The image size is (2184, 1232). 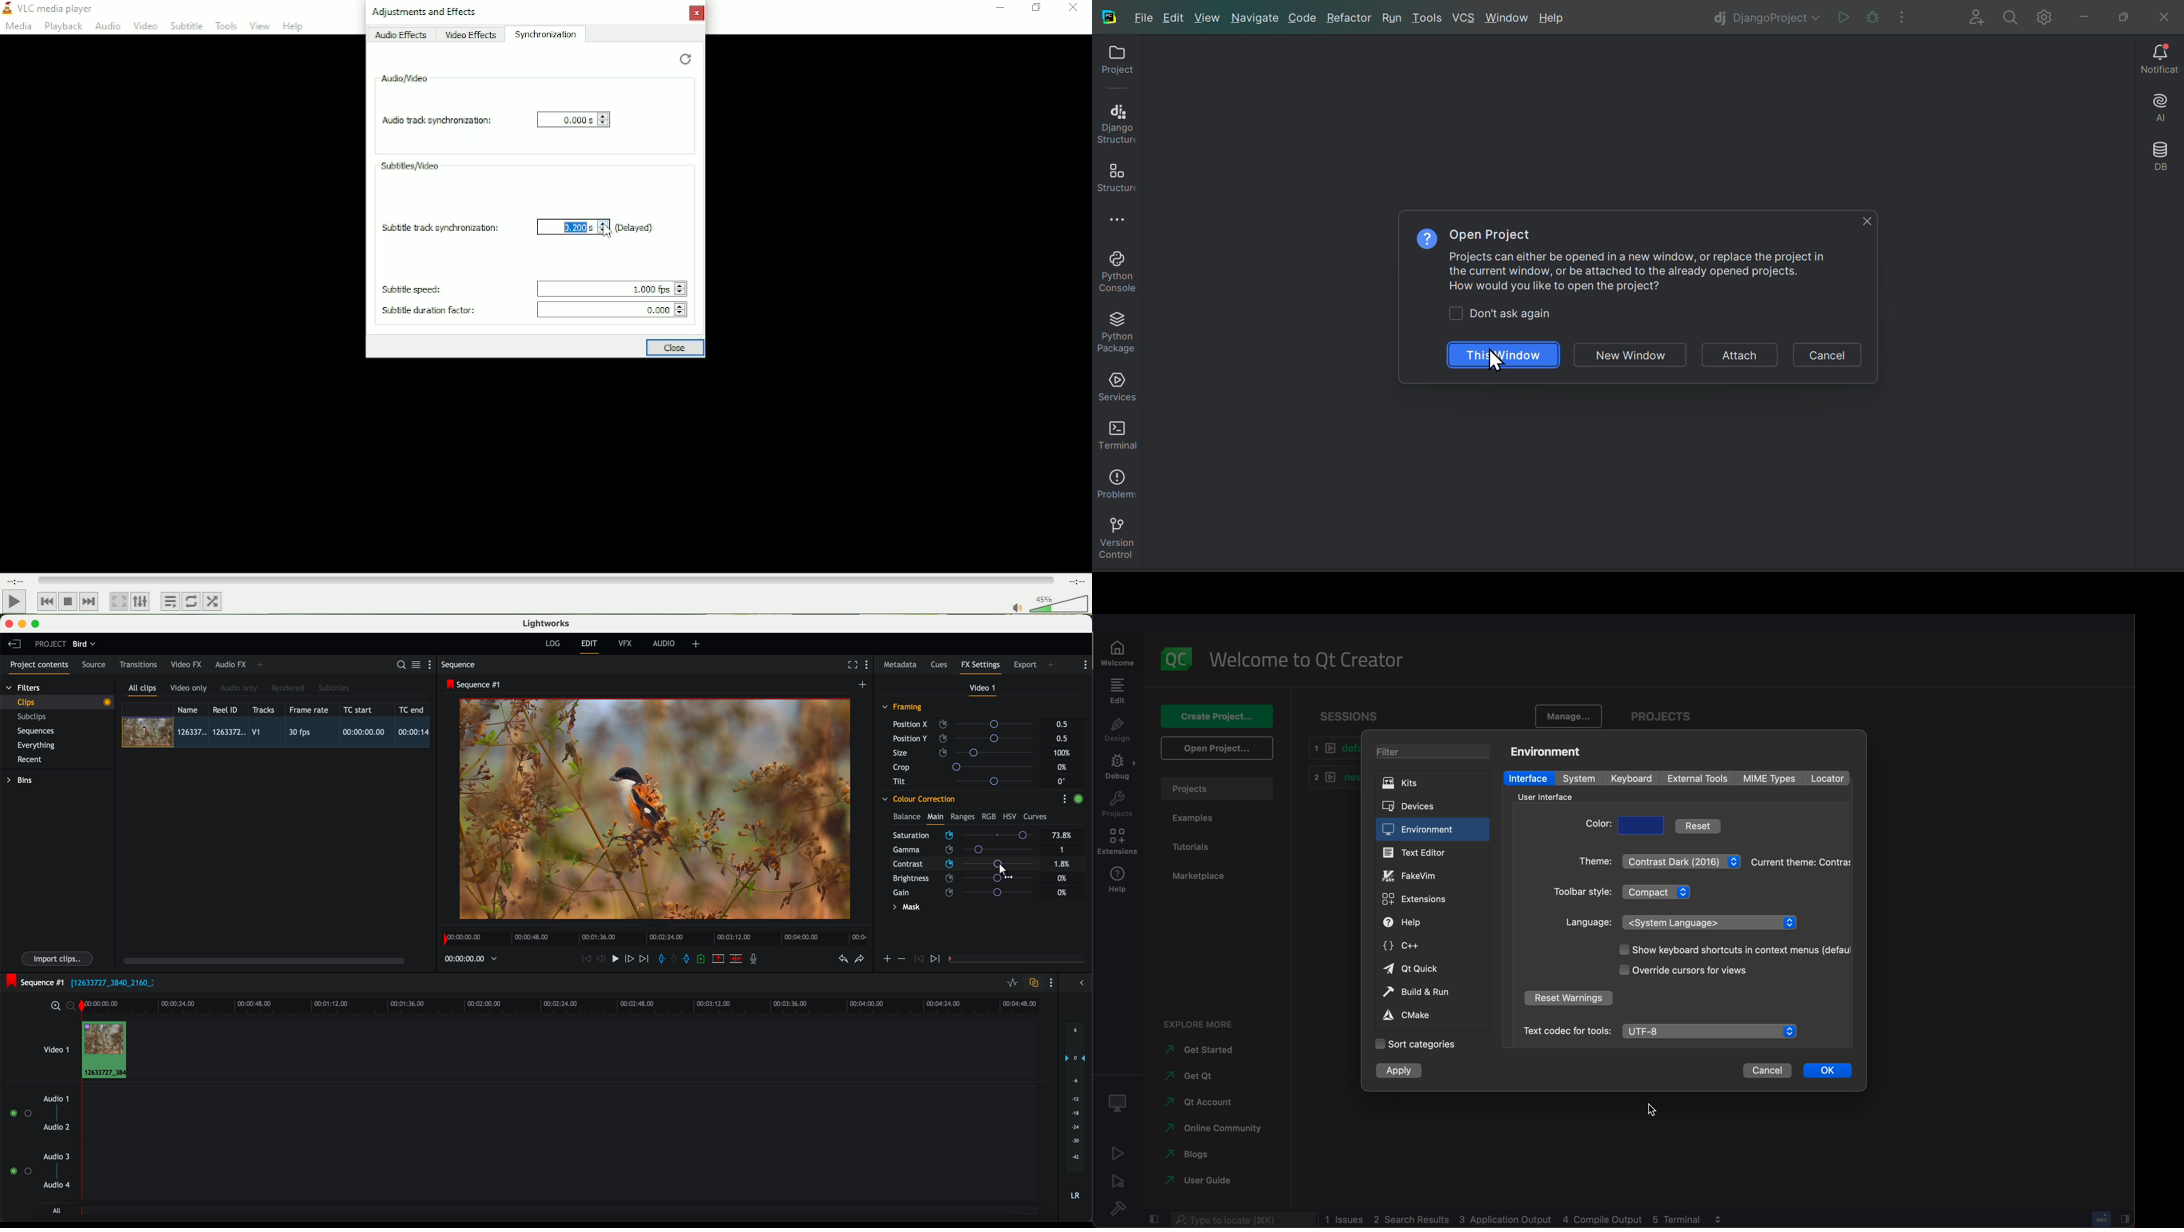 What do you see at coordinates (94, 665) in the screenshot?
I see `source` at bounding box center [94, 665].